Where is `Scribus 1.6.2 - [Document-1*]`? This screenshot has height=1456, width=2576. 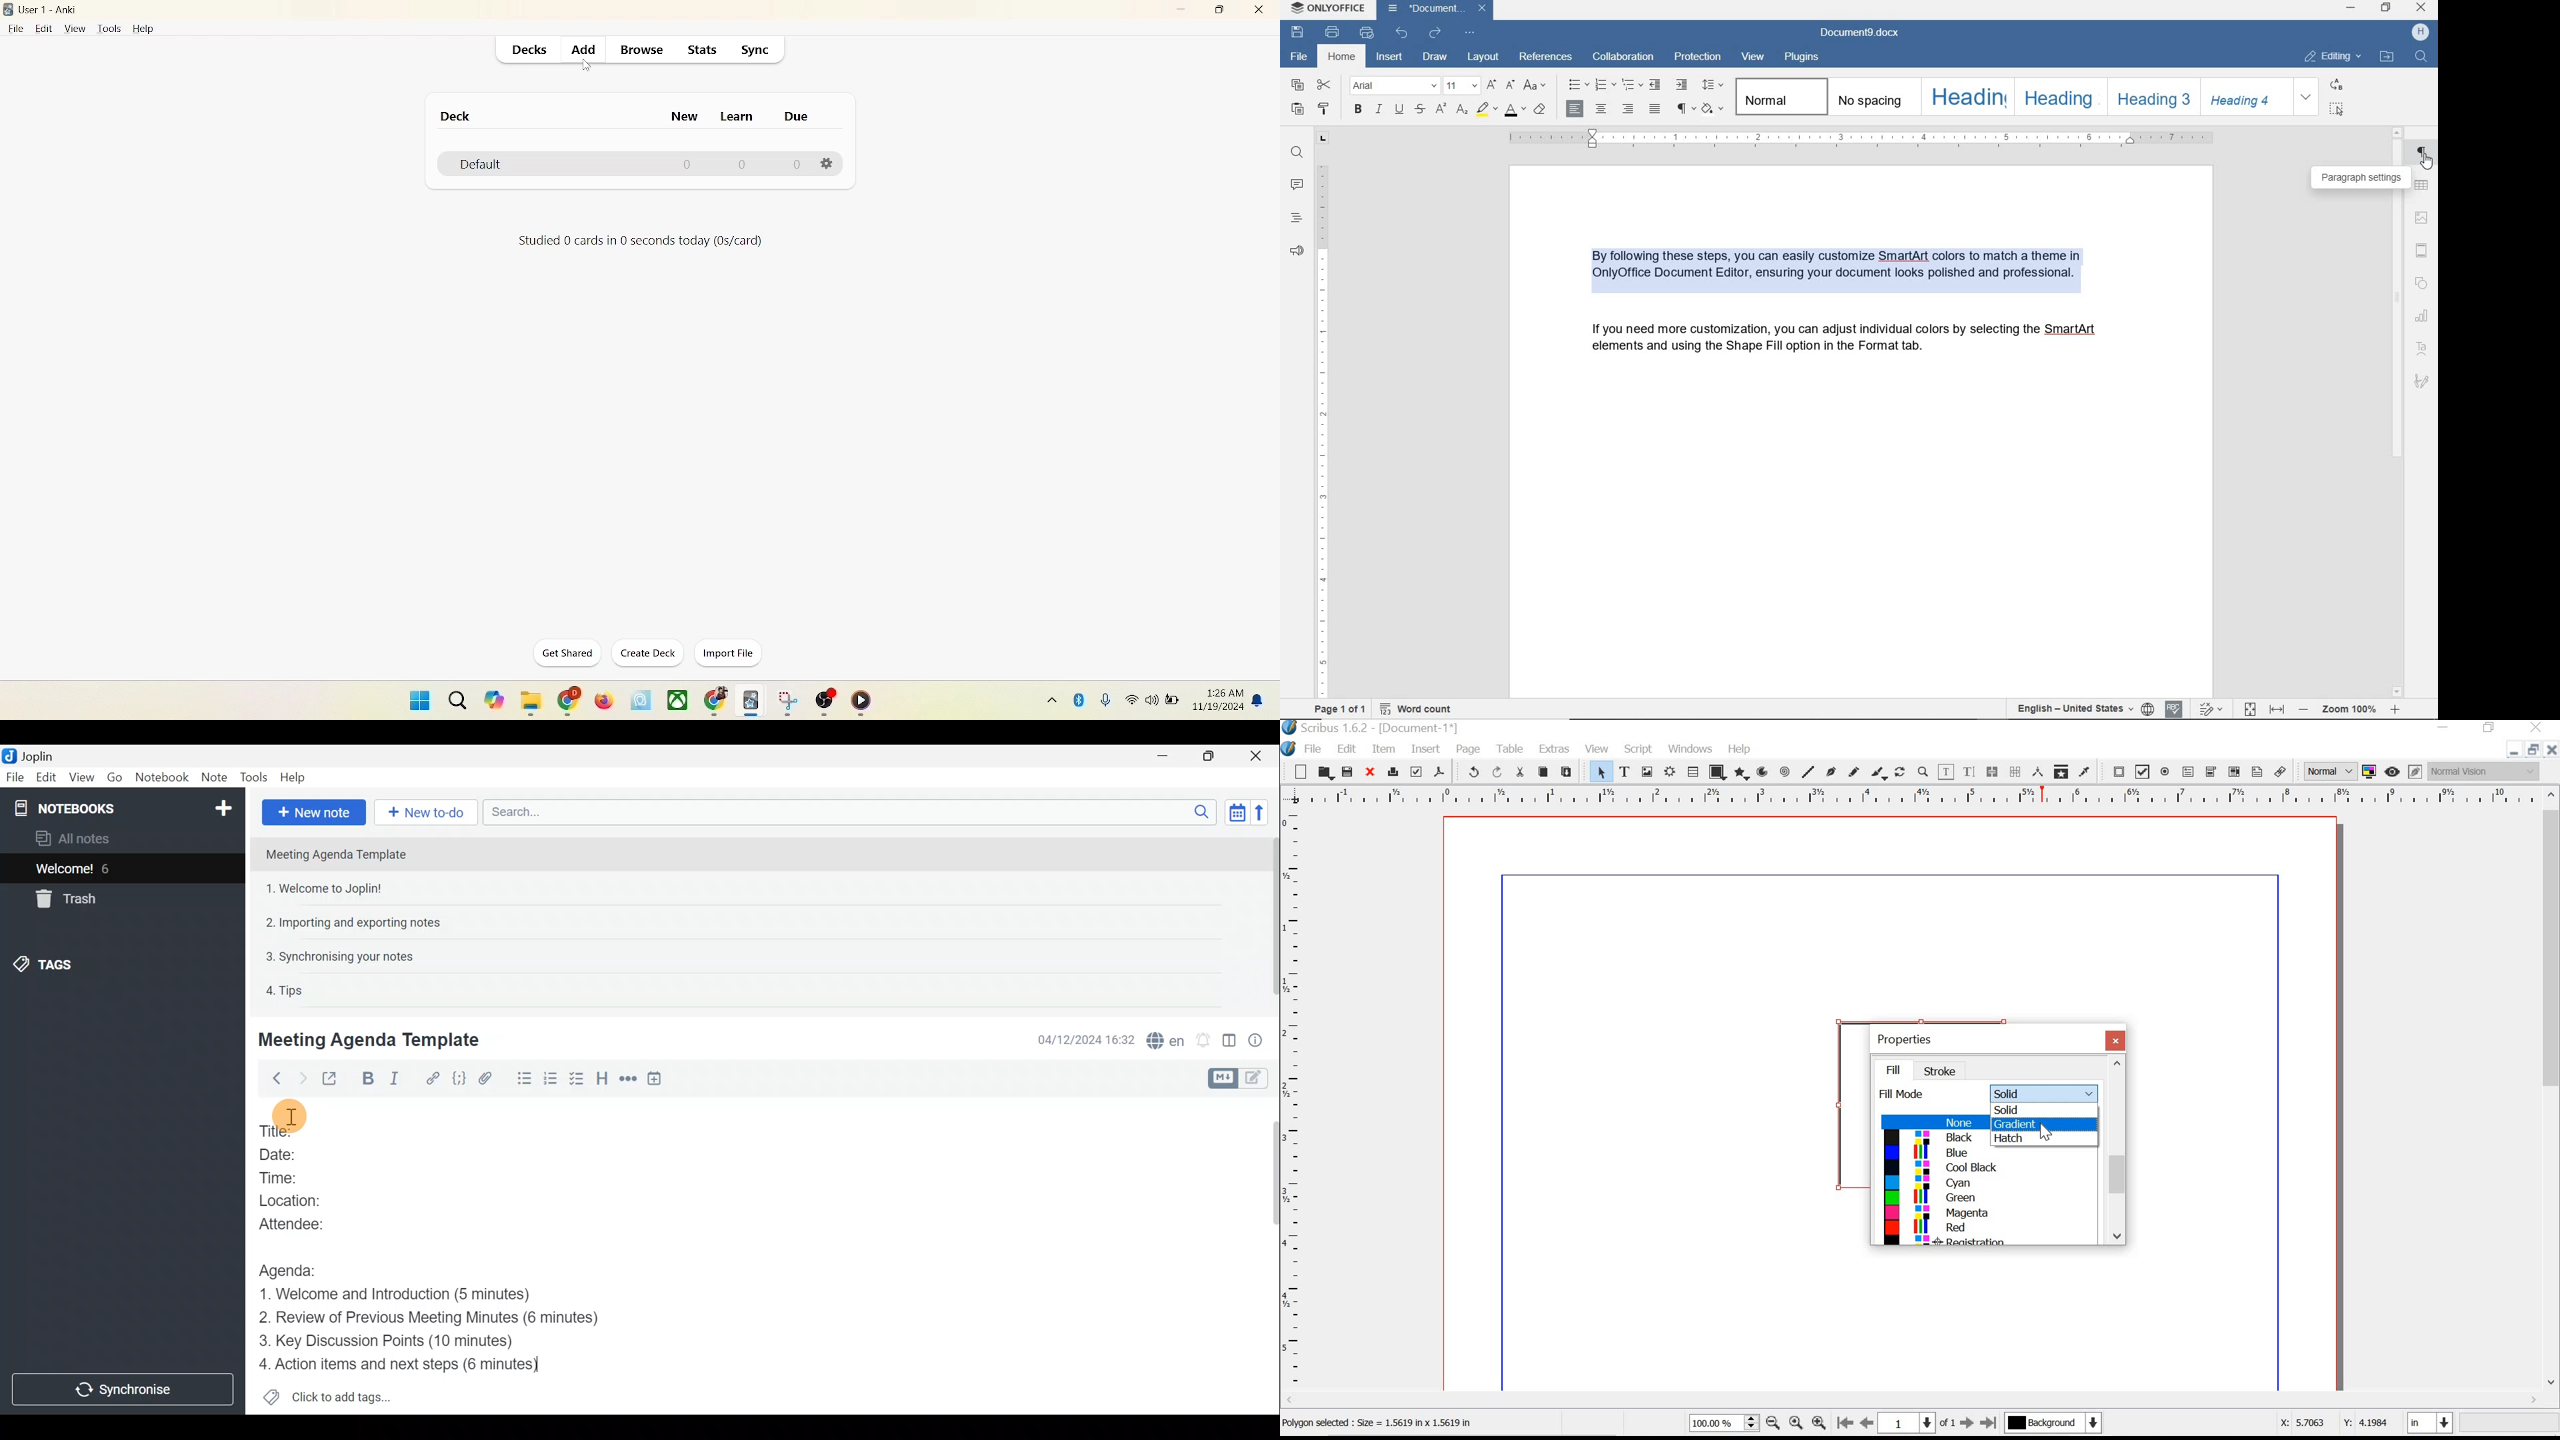
Scribus 1.6.2 - [Document-1*] is located at coordinates (1389, 728).